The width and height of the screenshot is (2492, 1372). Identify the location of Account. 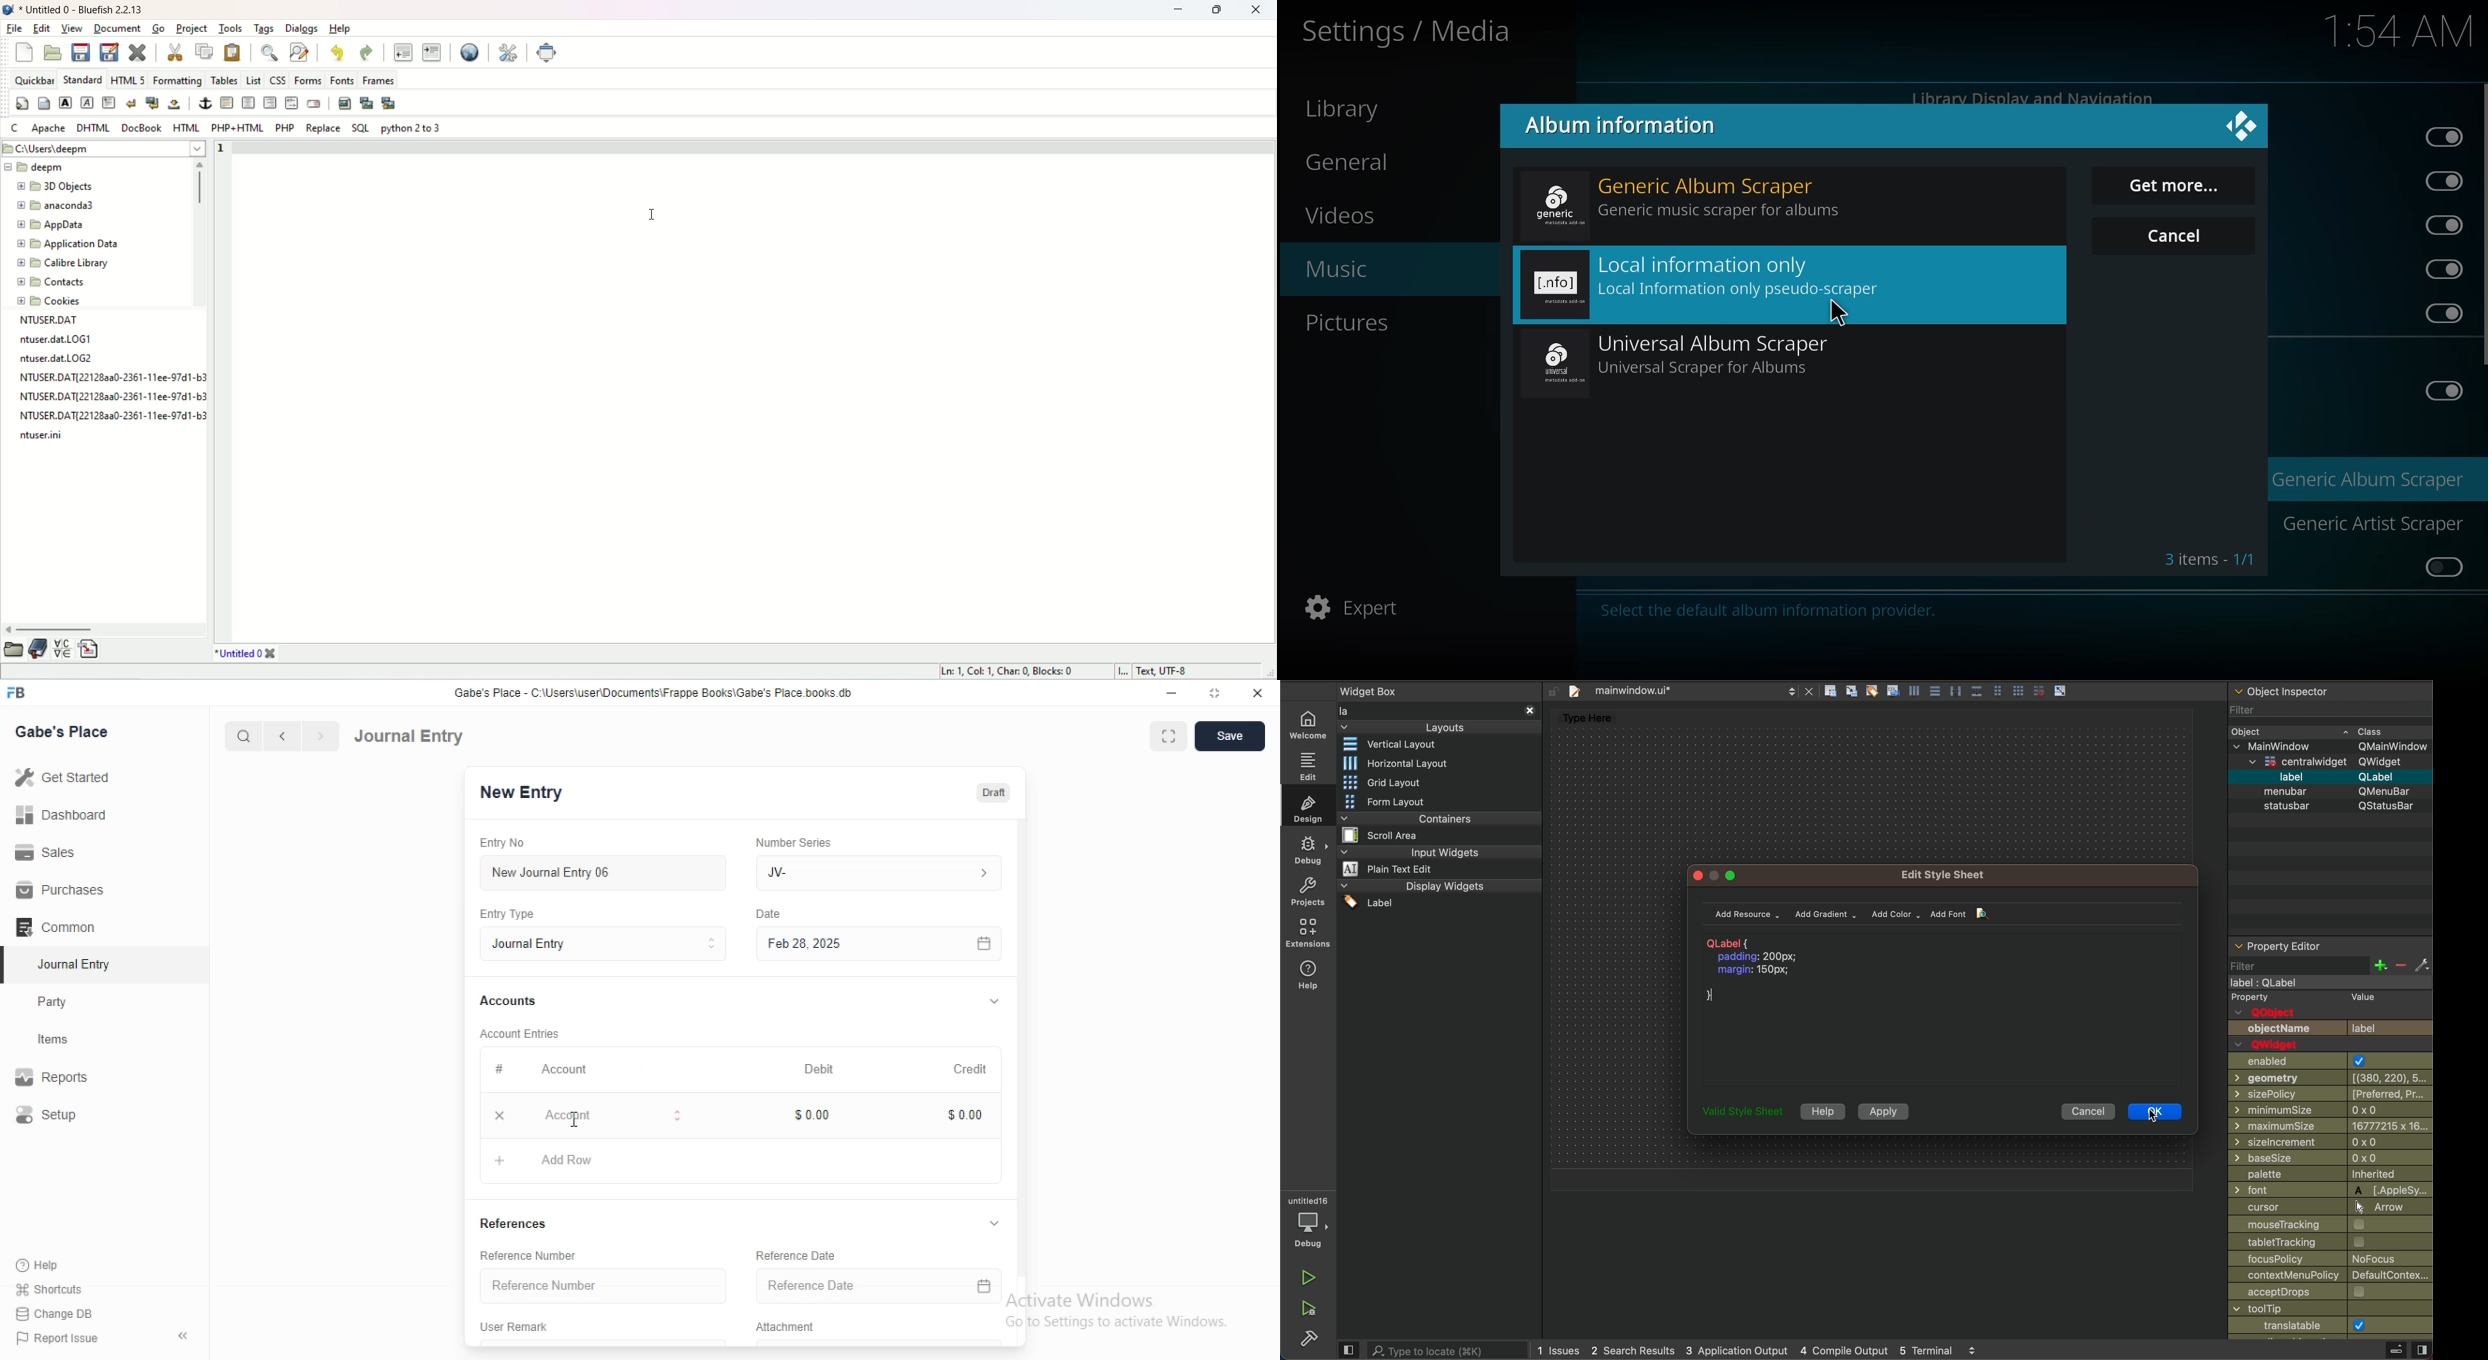
(607, 1117).